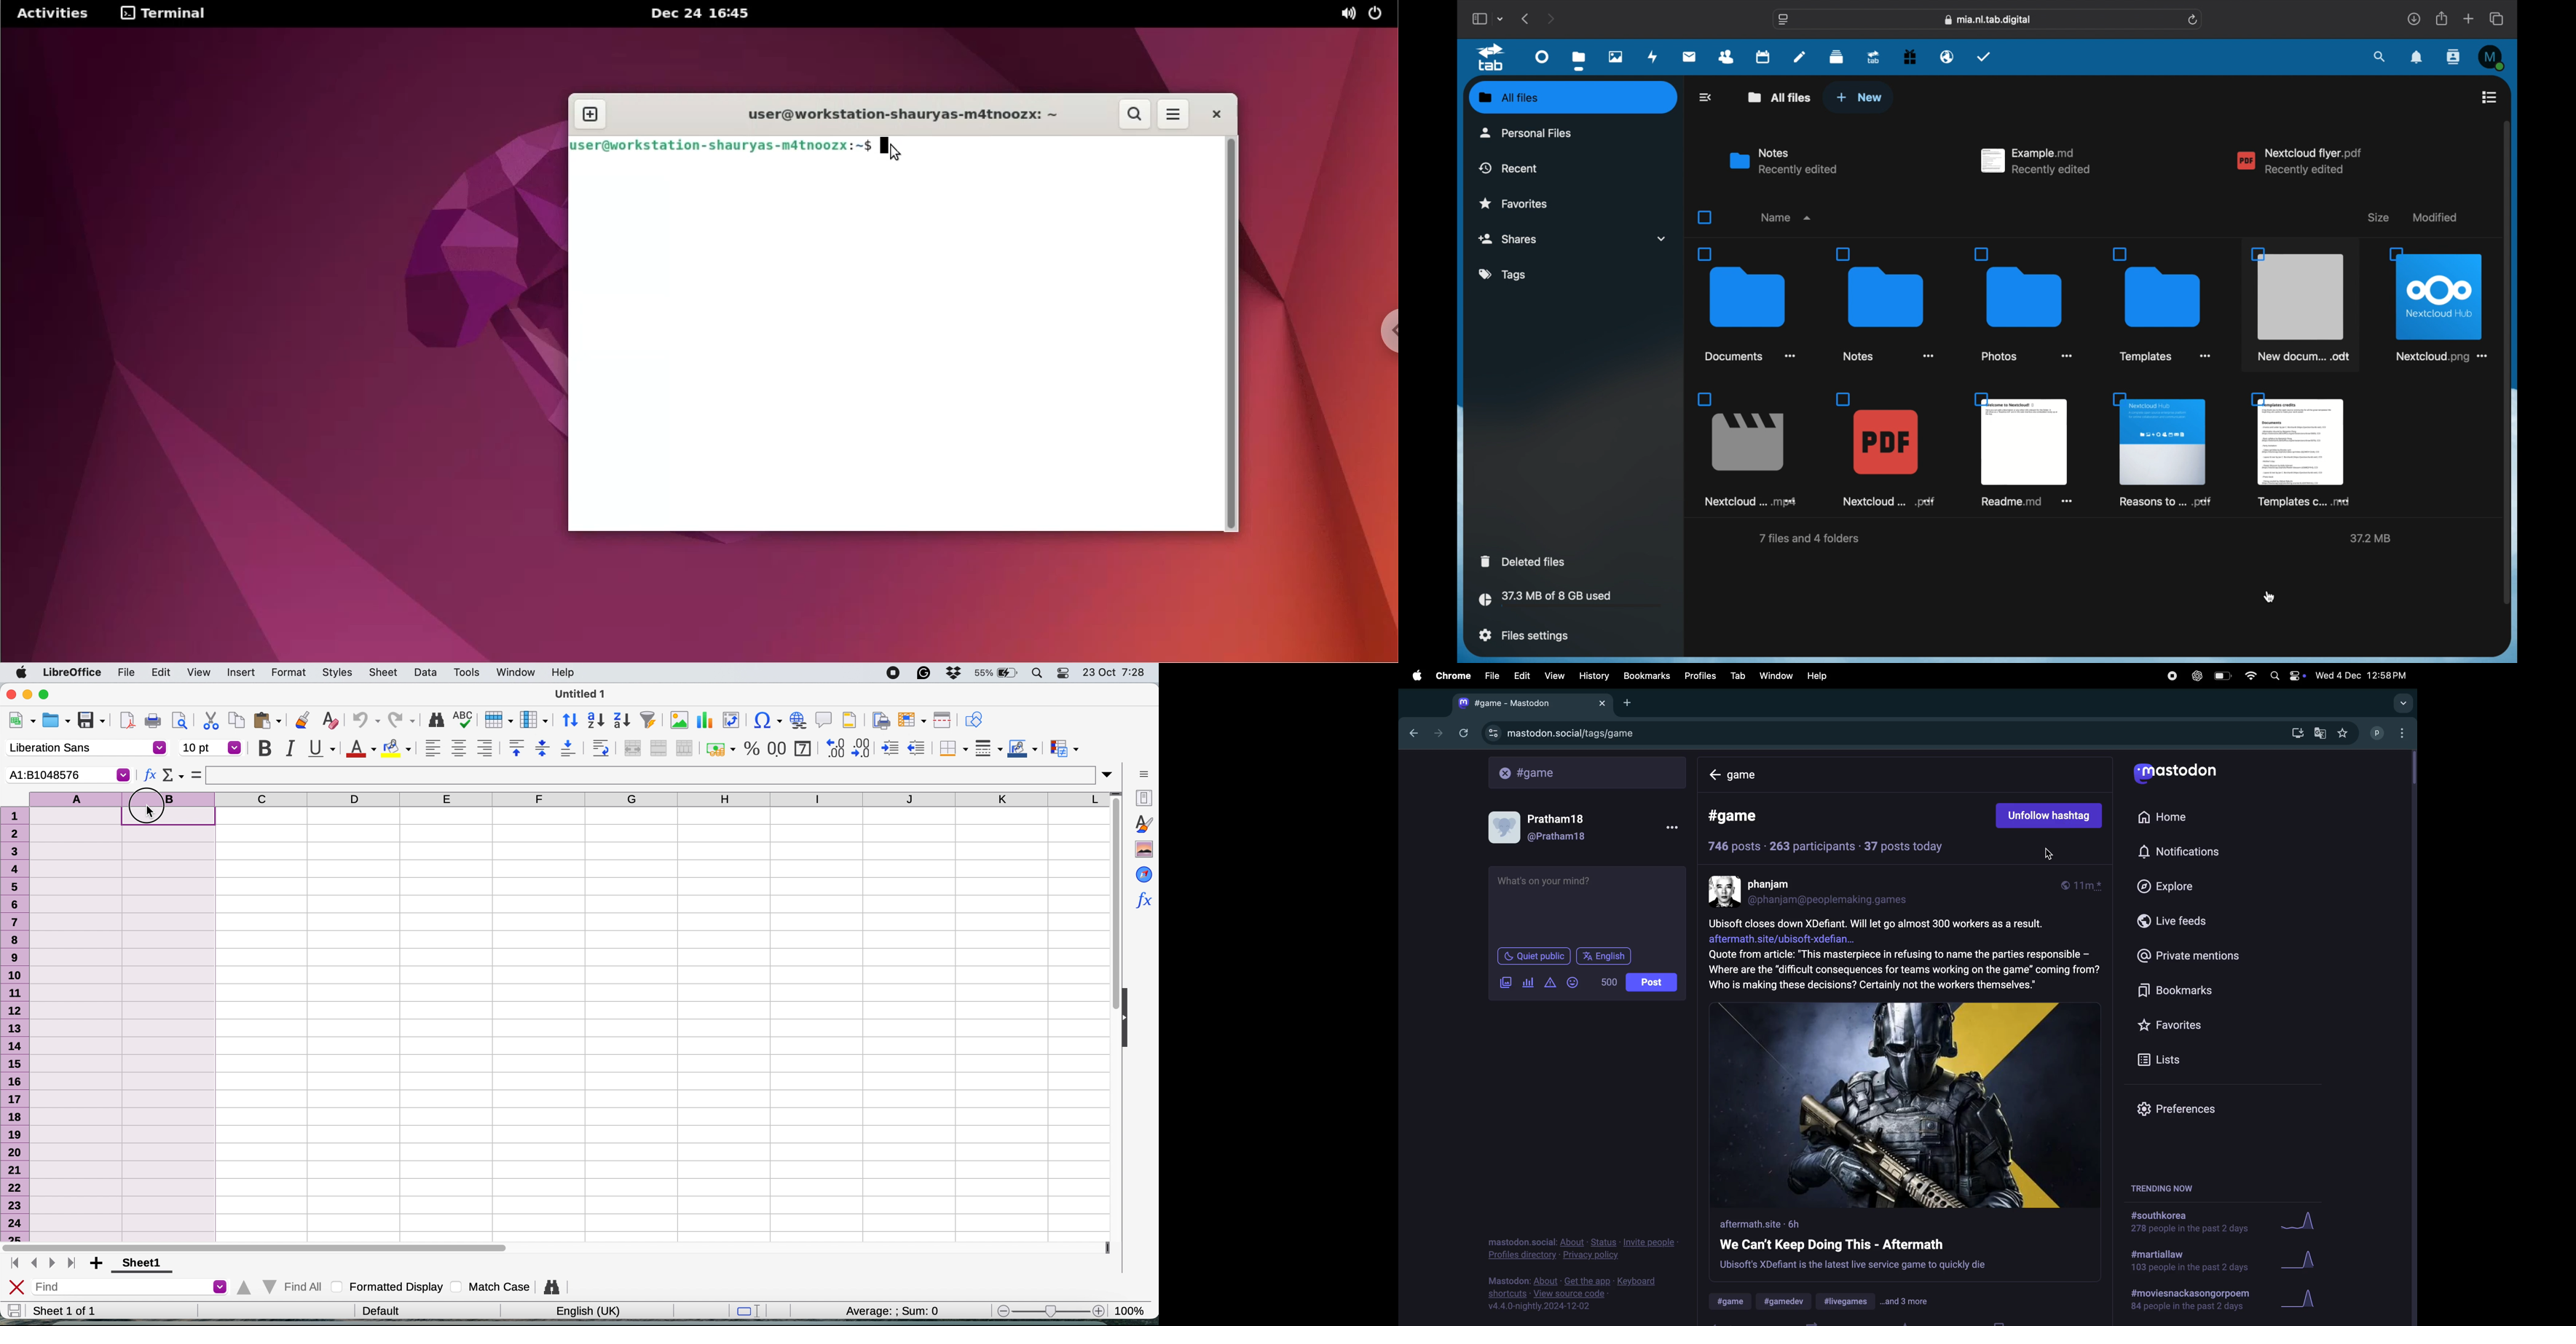 Image resolution: width=2576 pixels, height=1344 pixels. Describe the element at coordinates (58, 720) in the screenshot. I see `open` at that location.